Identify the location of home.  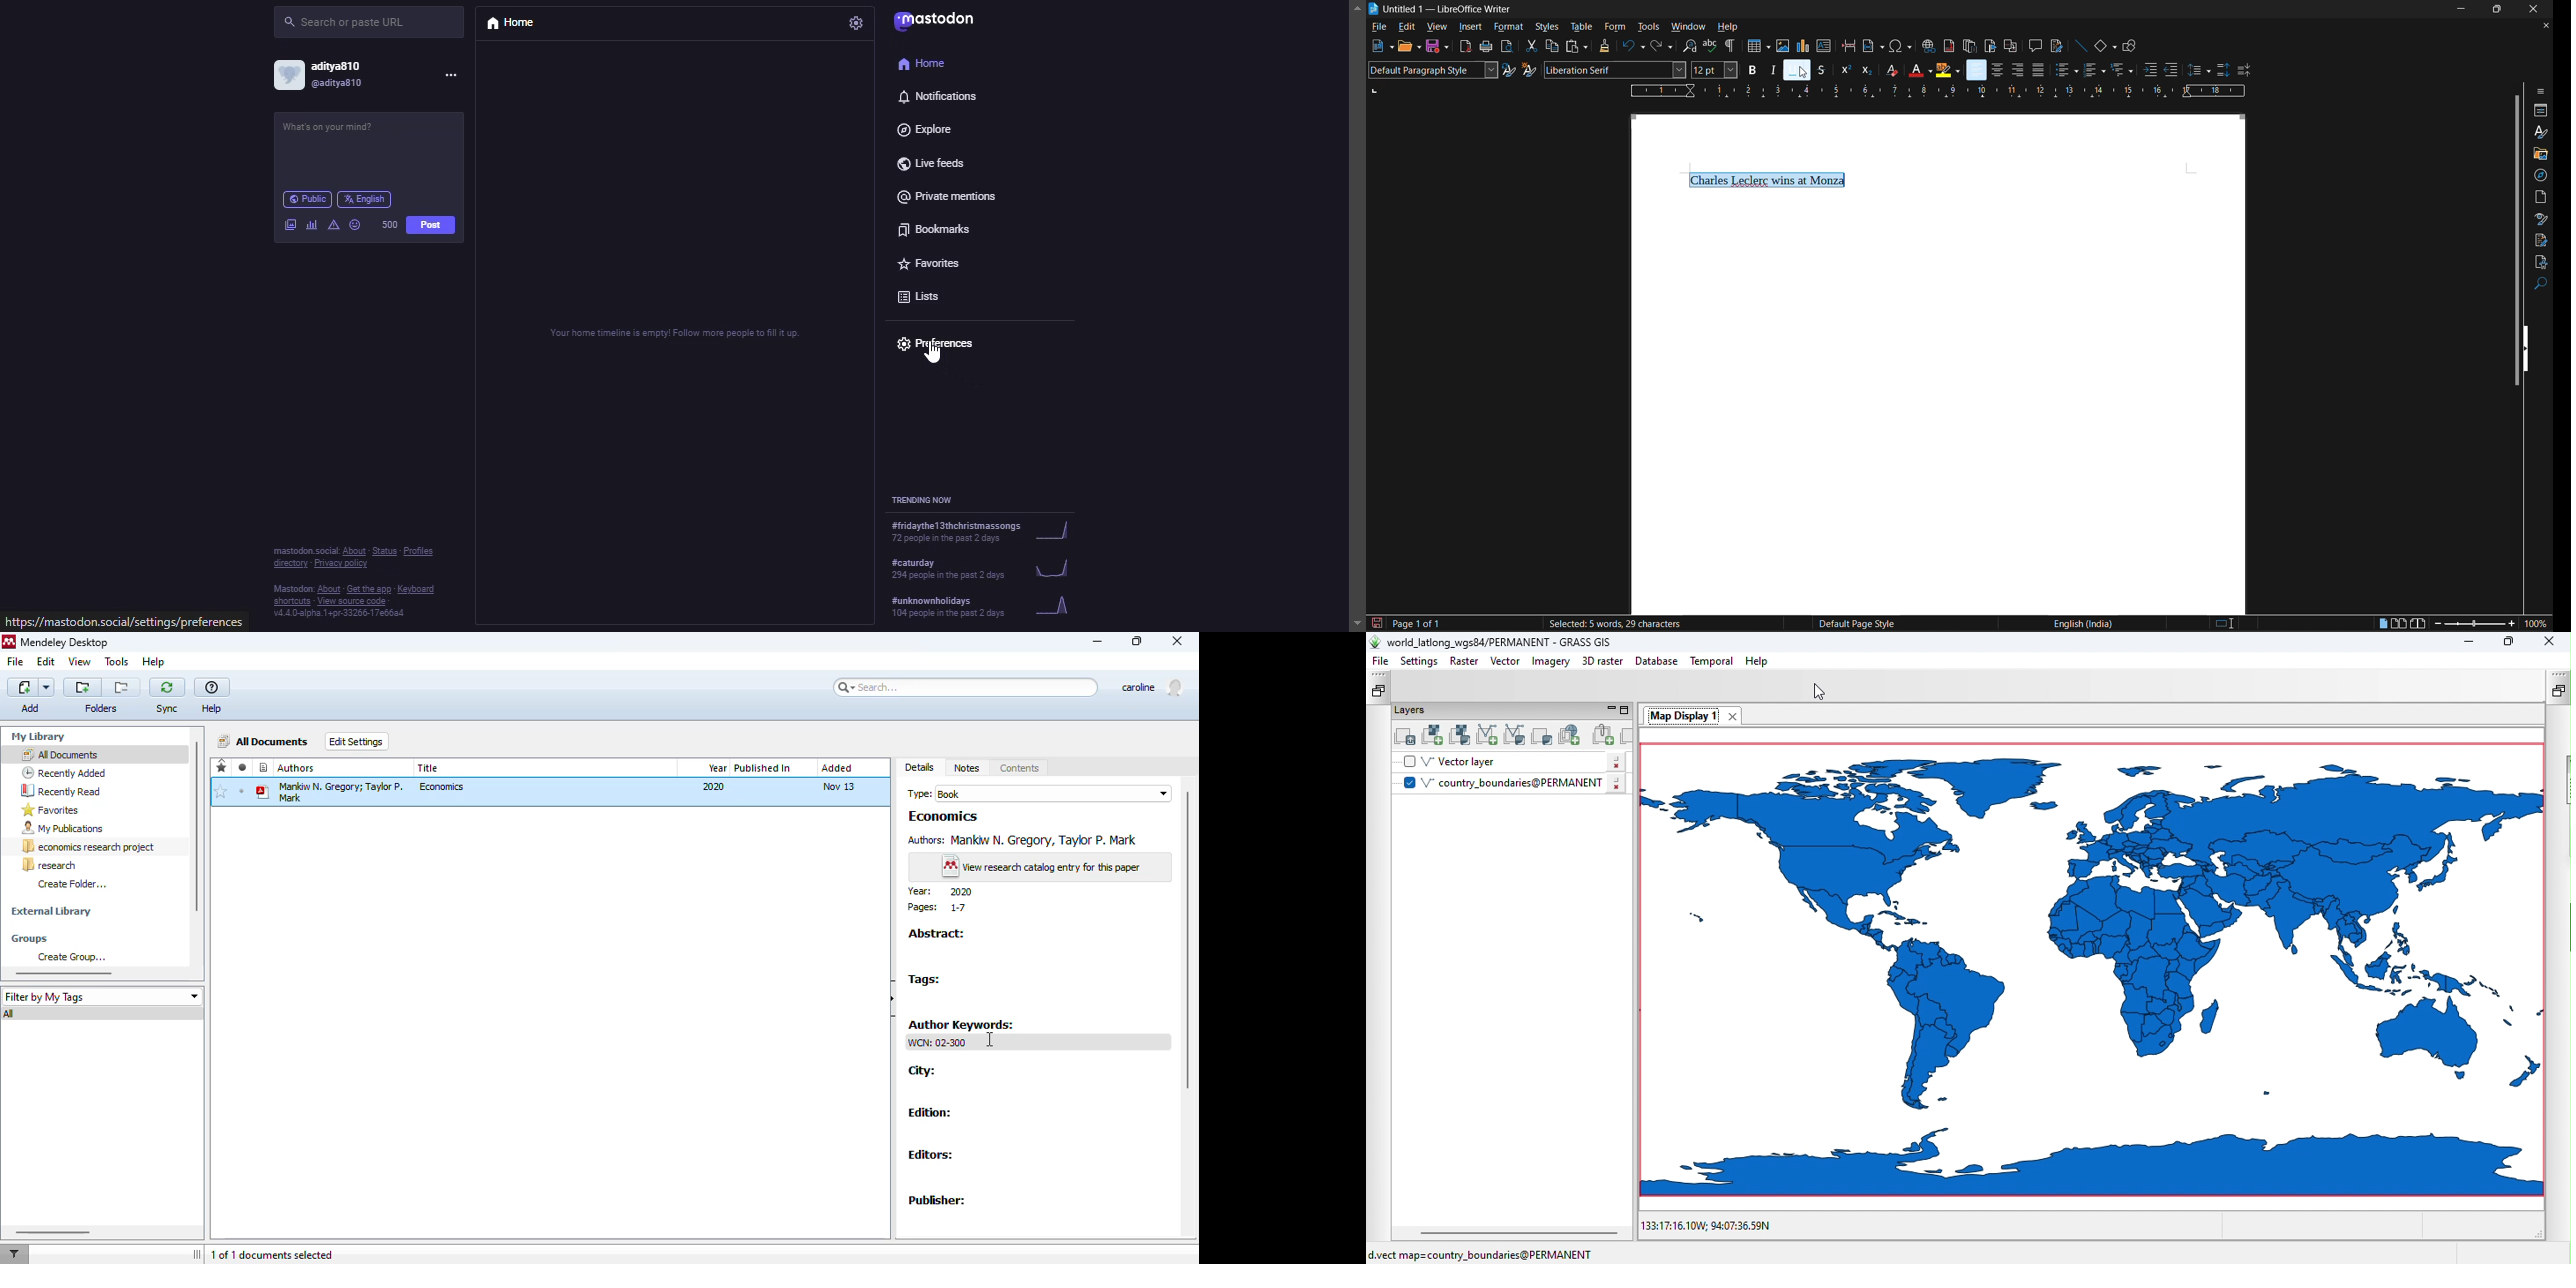
(517, 23).